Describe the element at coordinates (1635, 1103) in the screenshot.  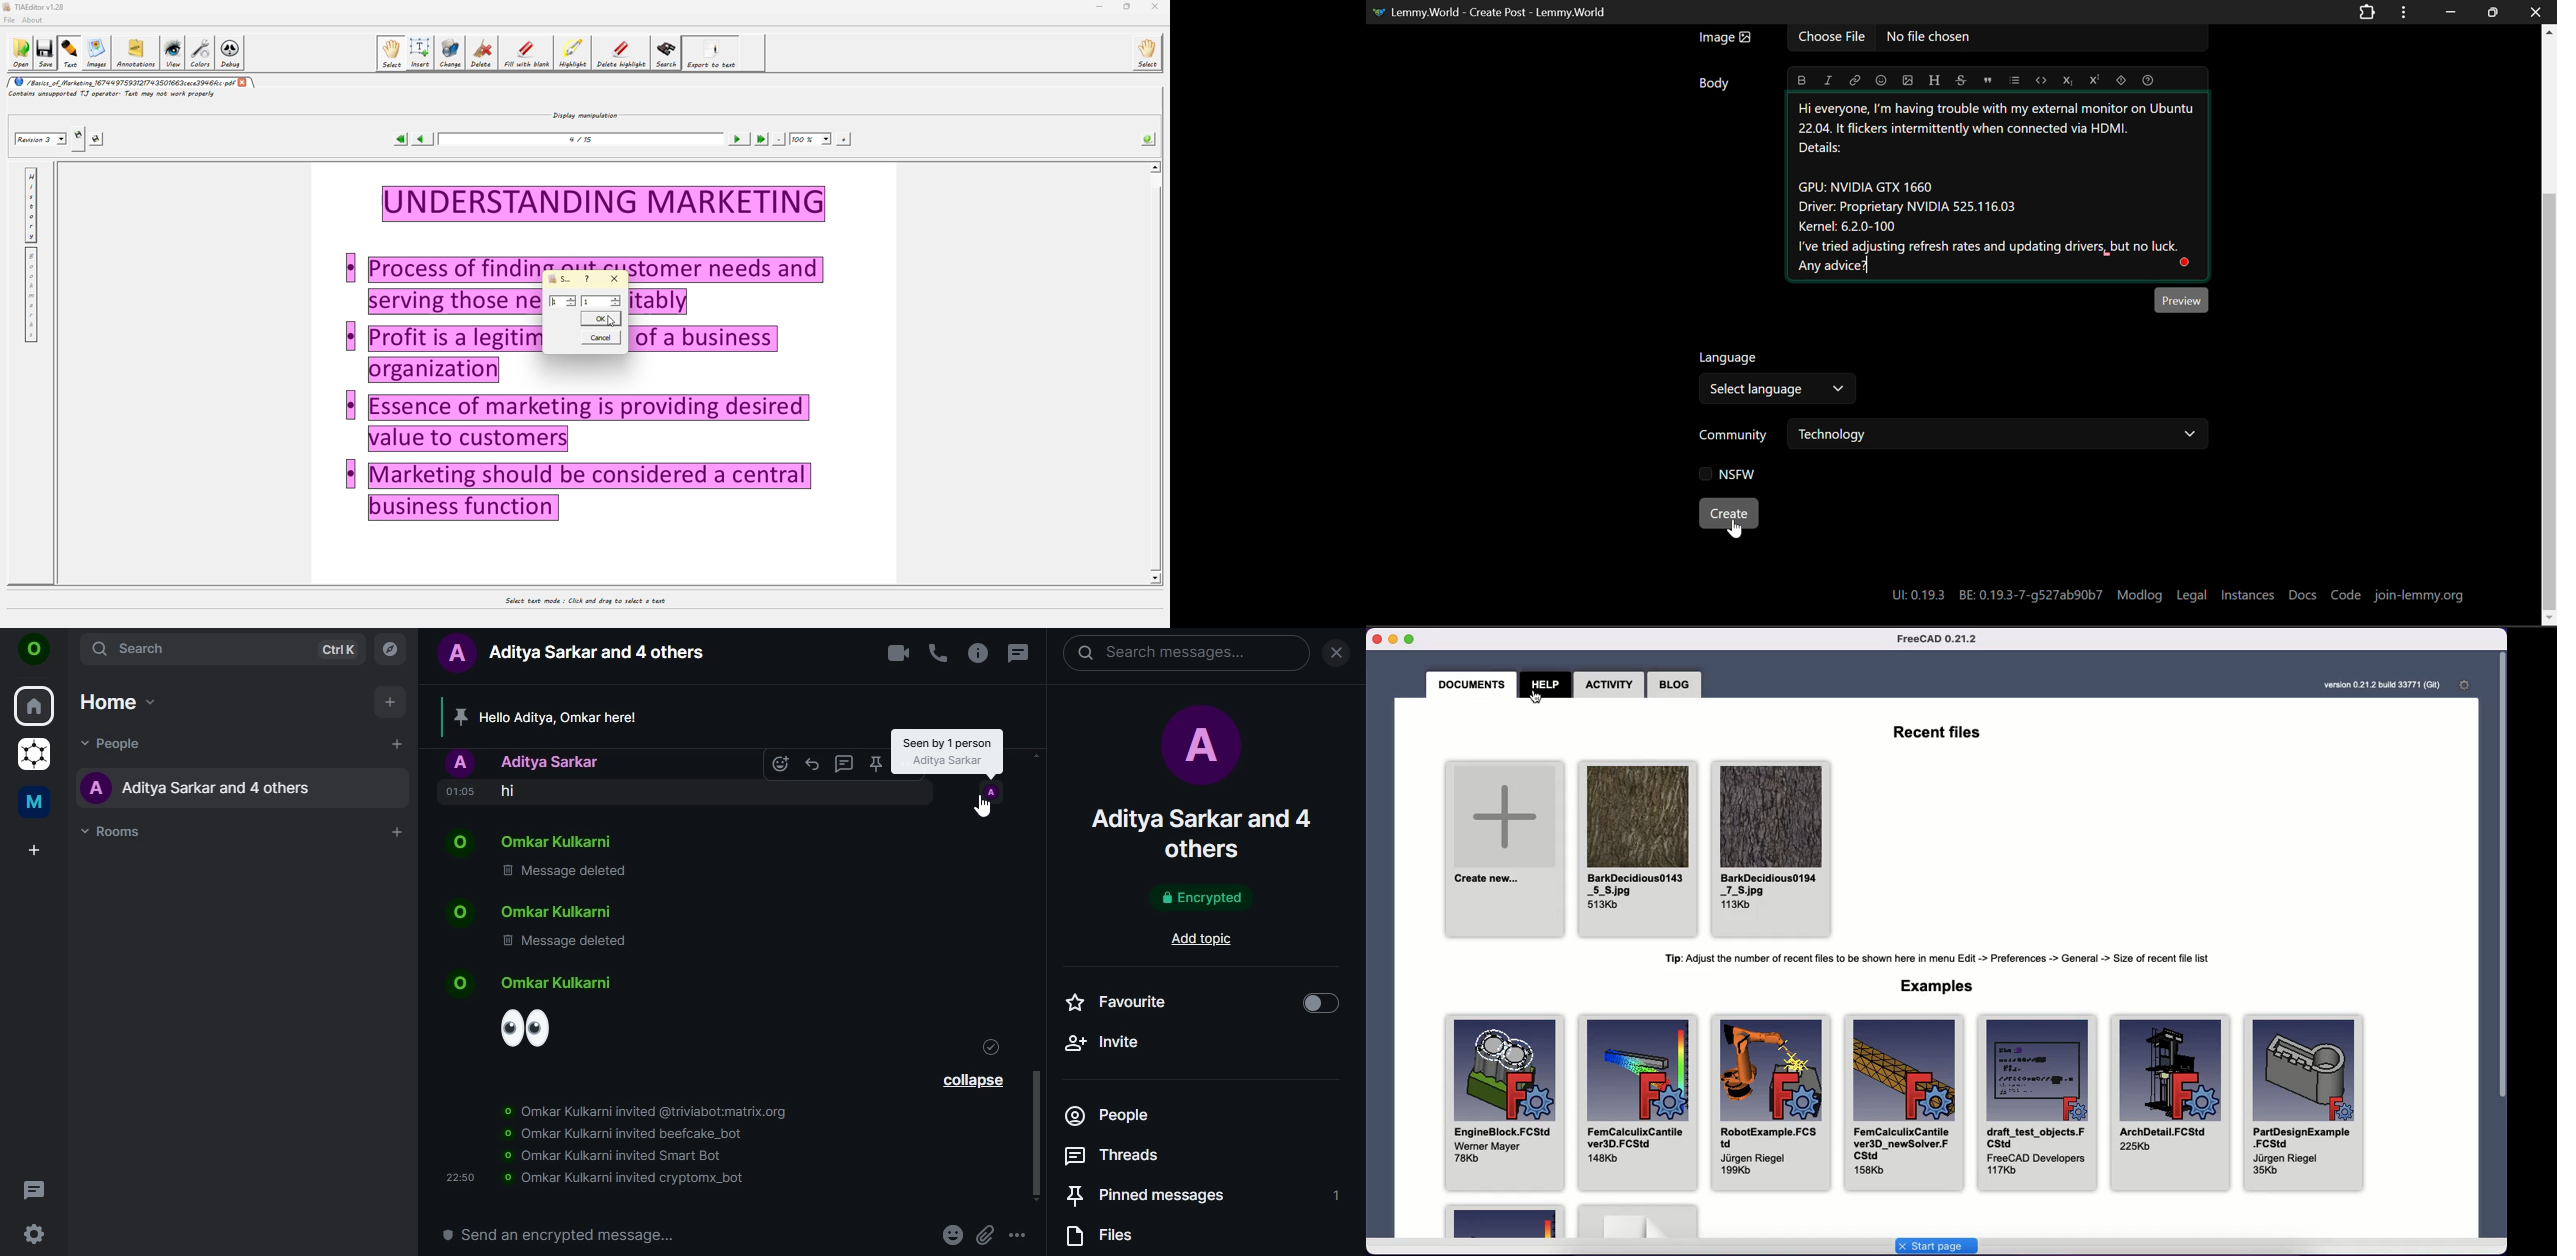
I see `FemCalculixCantilever3.FCStd` at that location.